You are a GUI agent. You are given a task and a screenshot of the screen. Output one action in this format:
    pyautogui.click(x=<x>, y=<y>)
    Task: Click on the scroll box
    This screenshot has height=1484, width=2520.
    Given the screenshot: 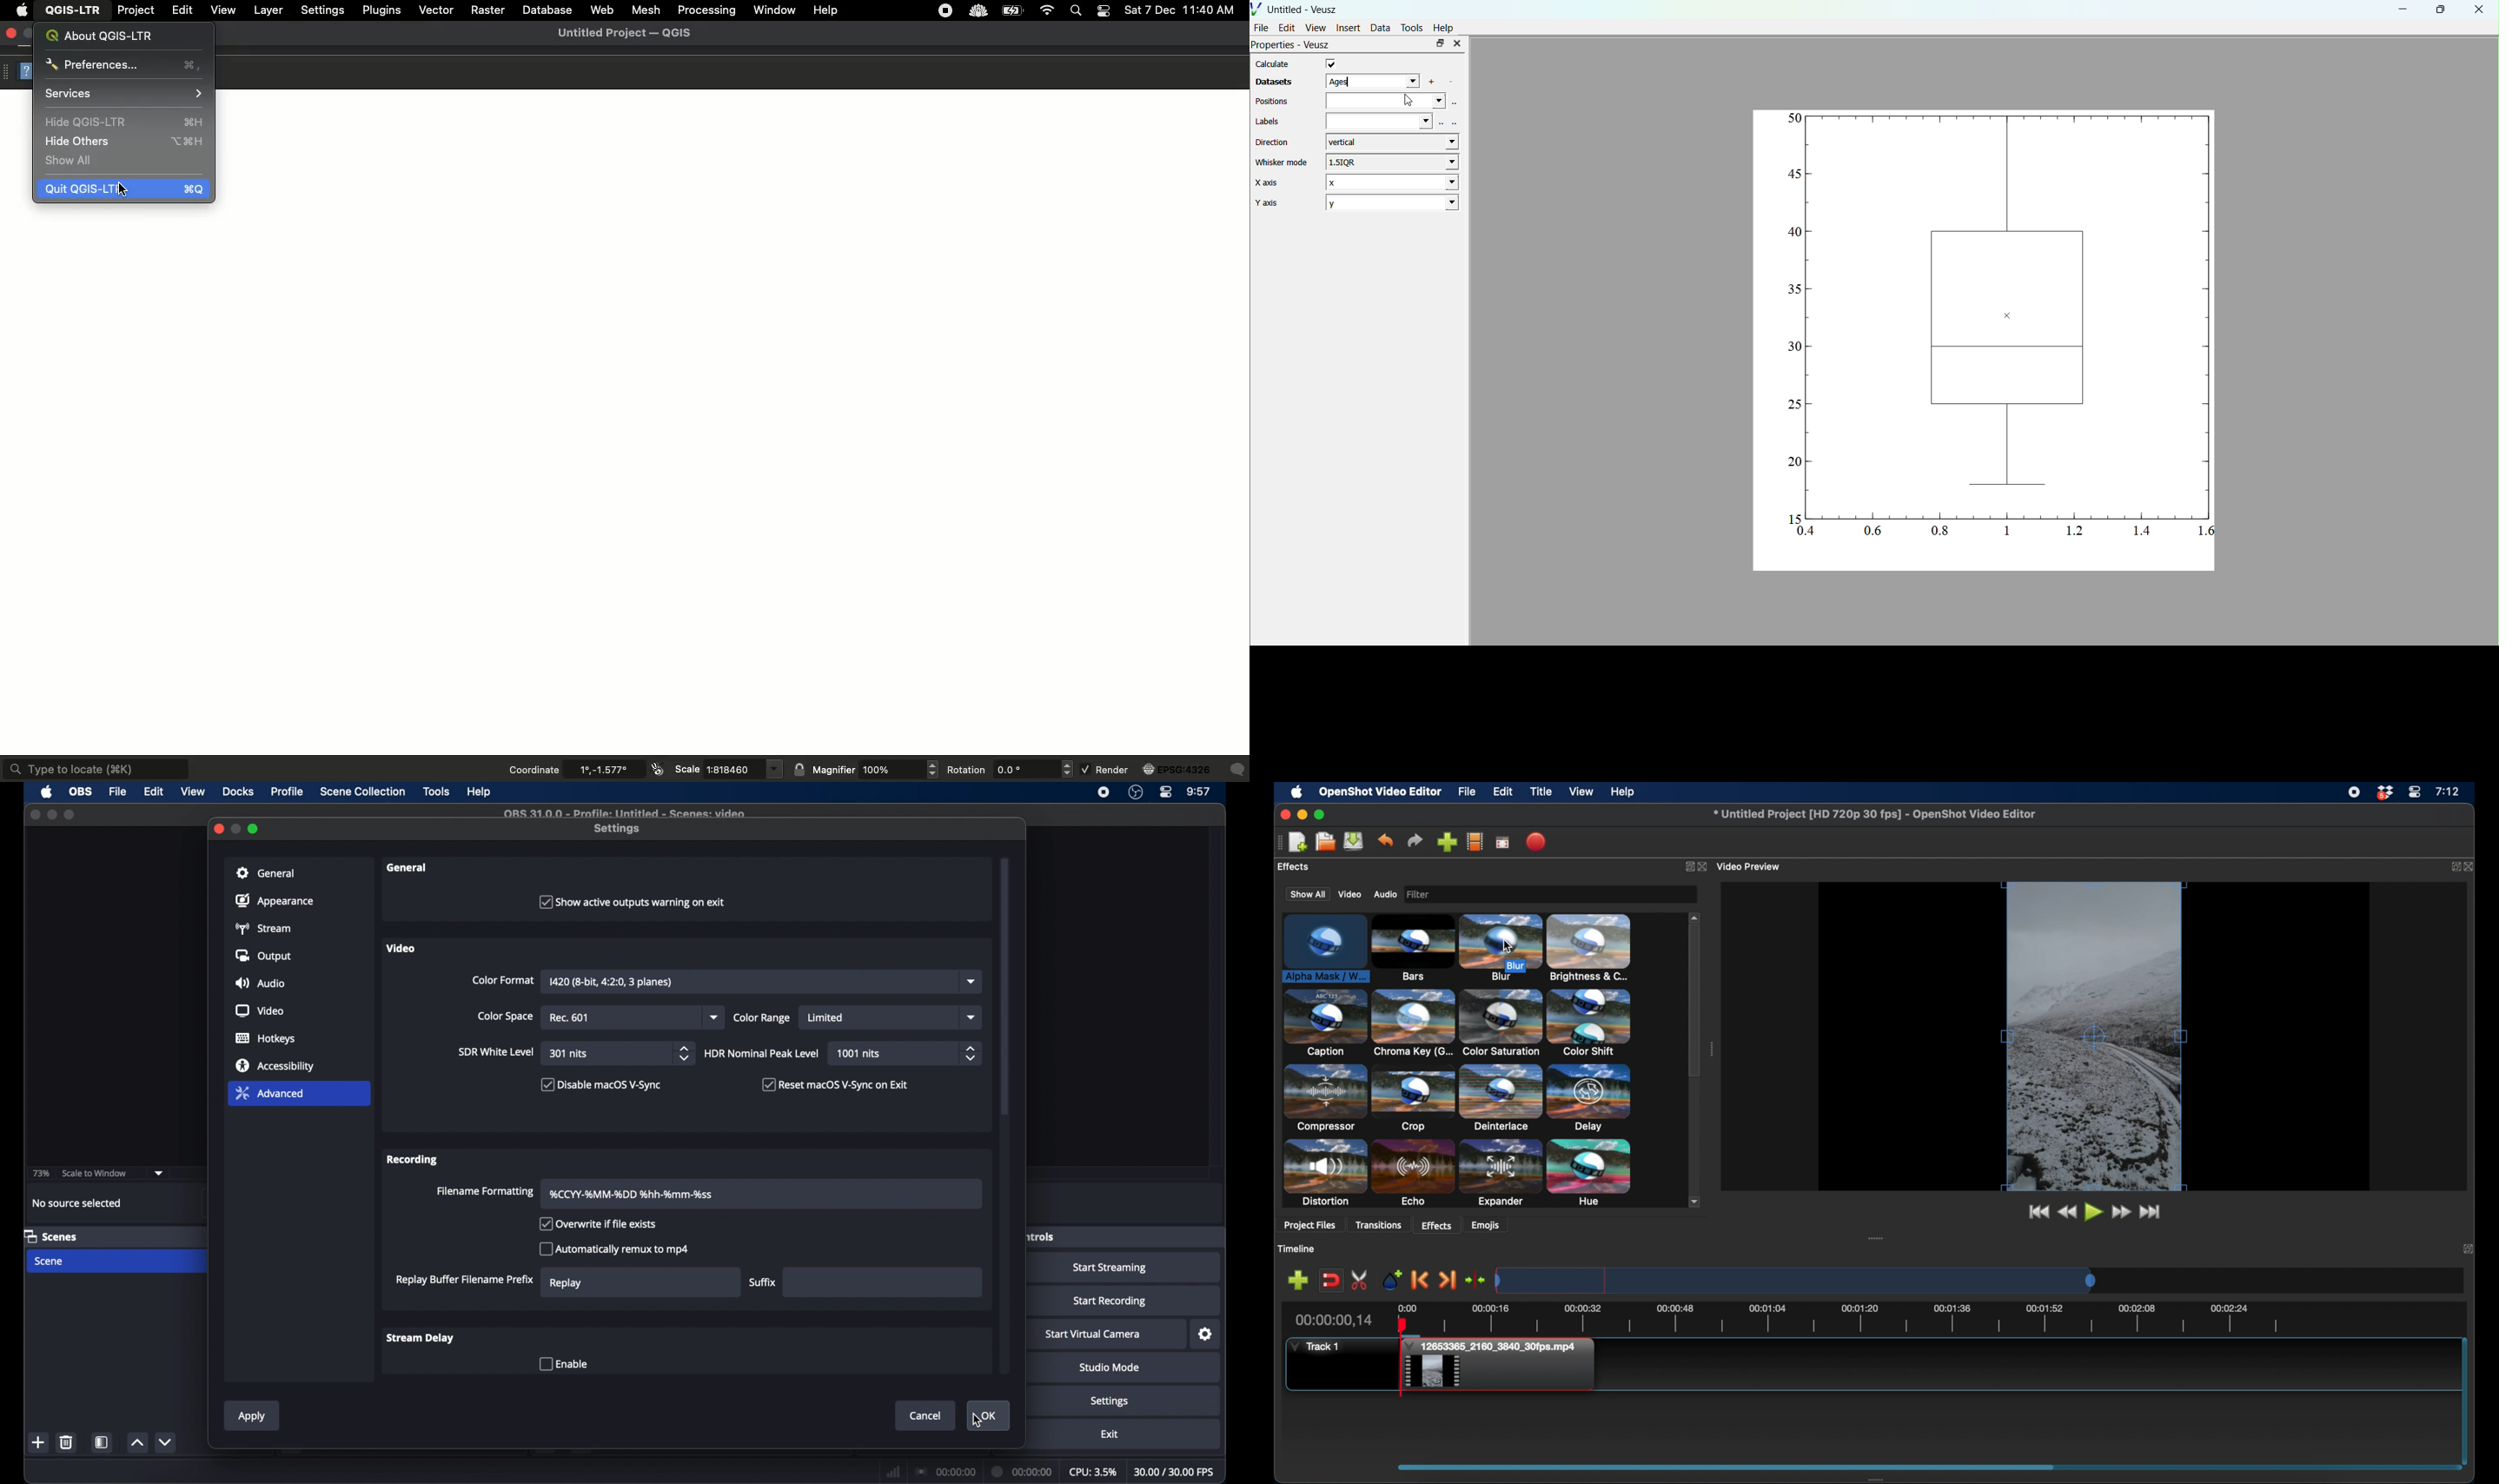 What is the action you would take?
    pyautogui.click(x=1695, y=1003)
    